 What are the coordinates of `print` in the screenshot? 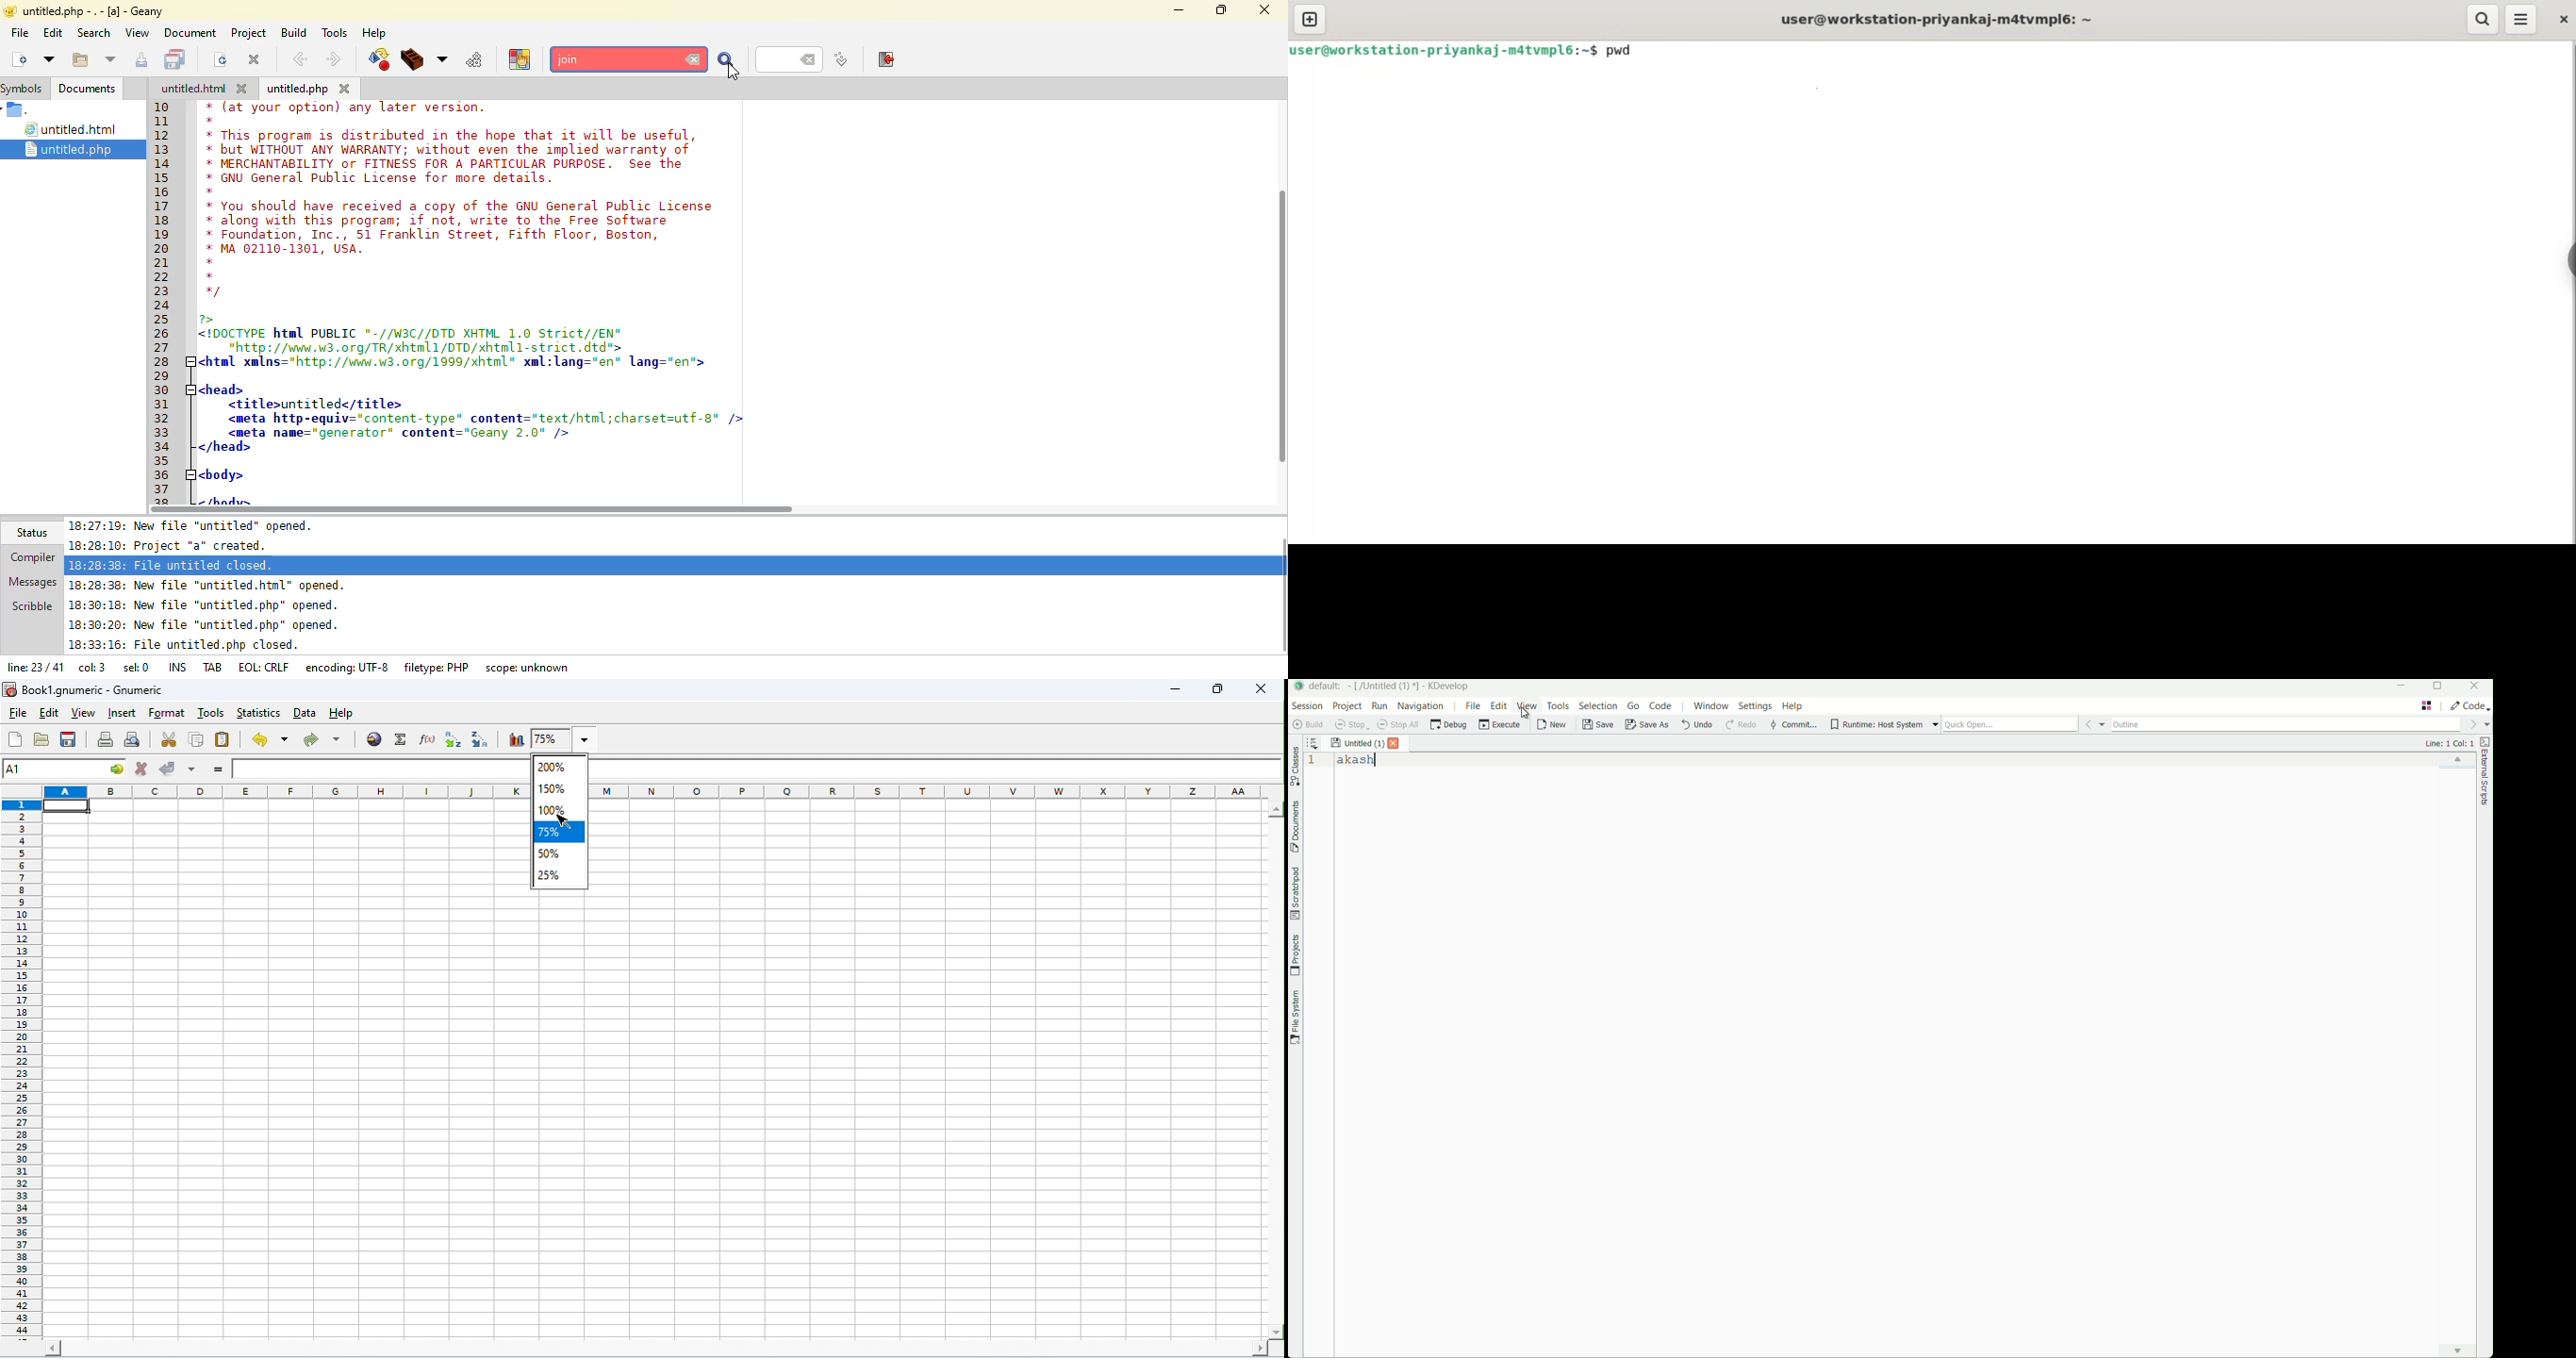 It's located at (104, 739).